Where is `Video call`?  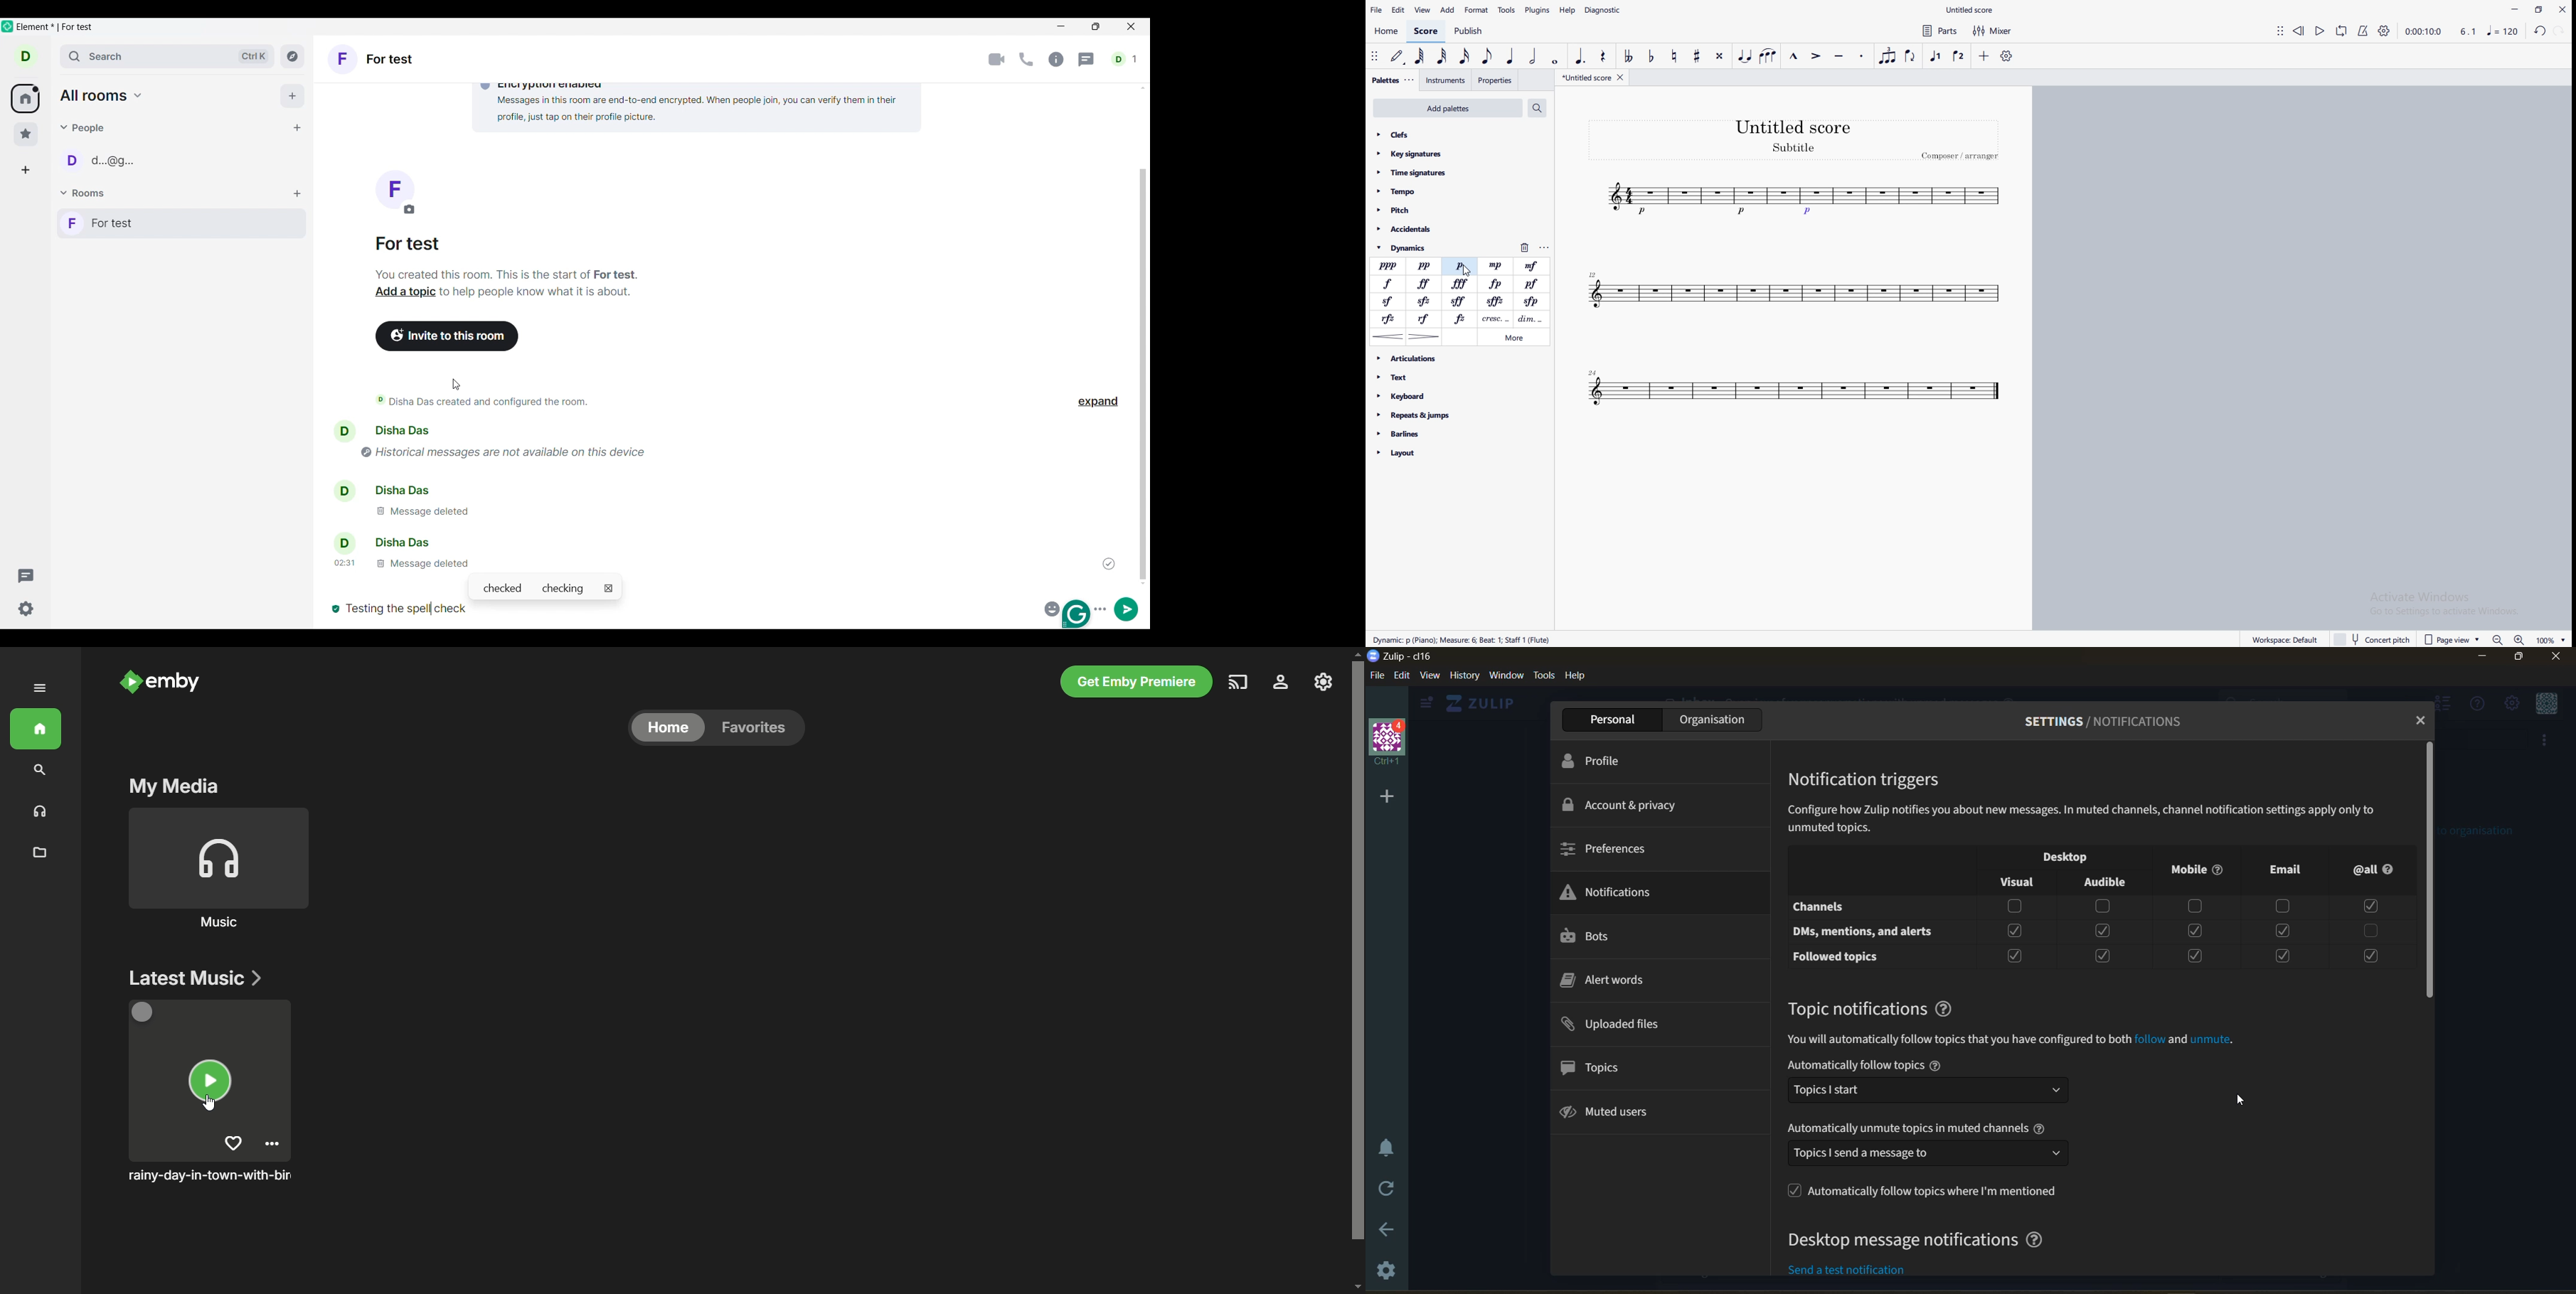
Video call is located at coordinates (997, 60).